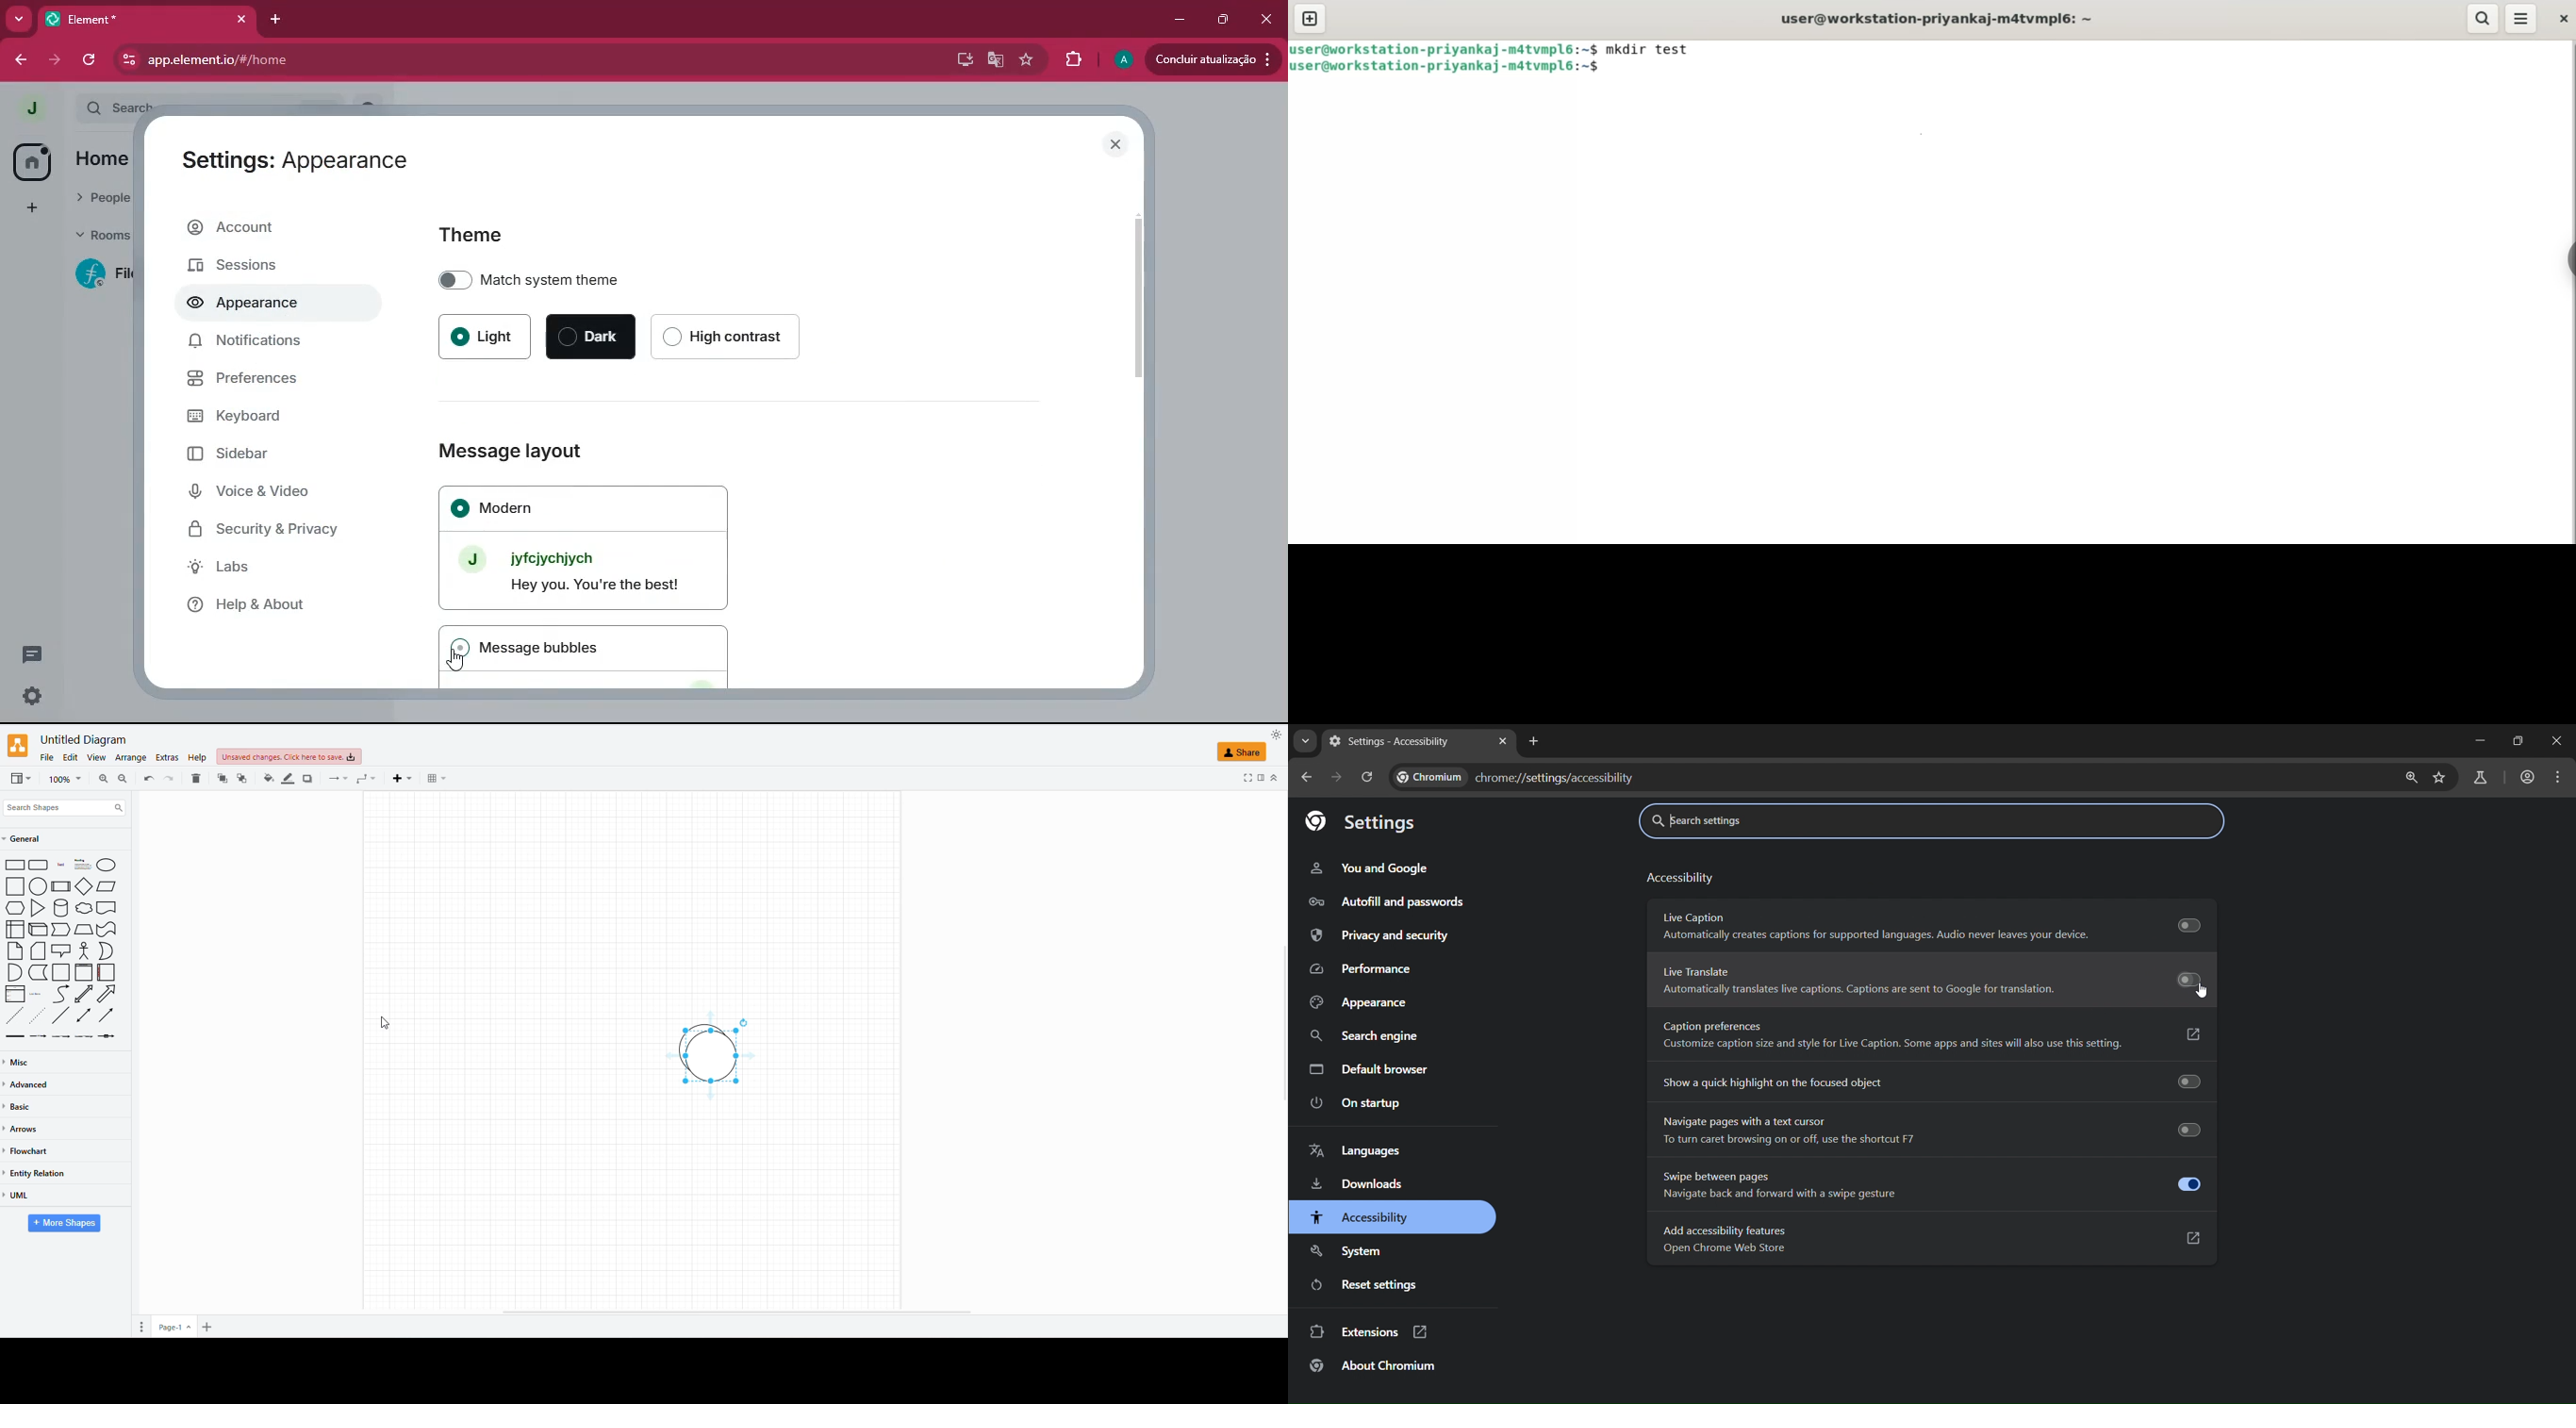  What do you see at coordinates (73, 863) in the screenshot?
I see `shape` at bounding box center [73, 863].